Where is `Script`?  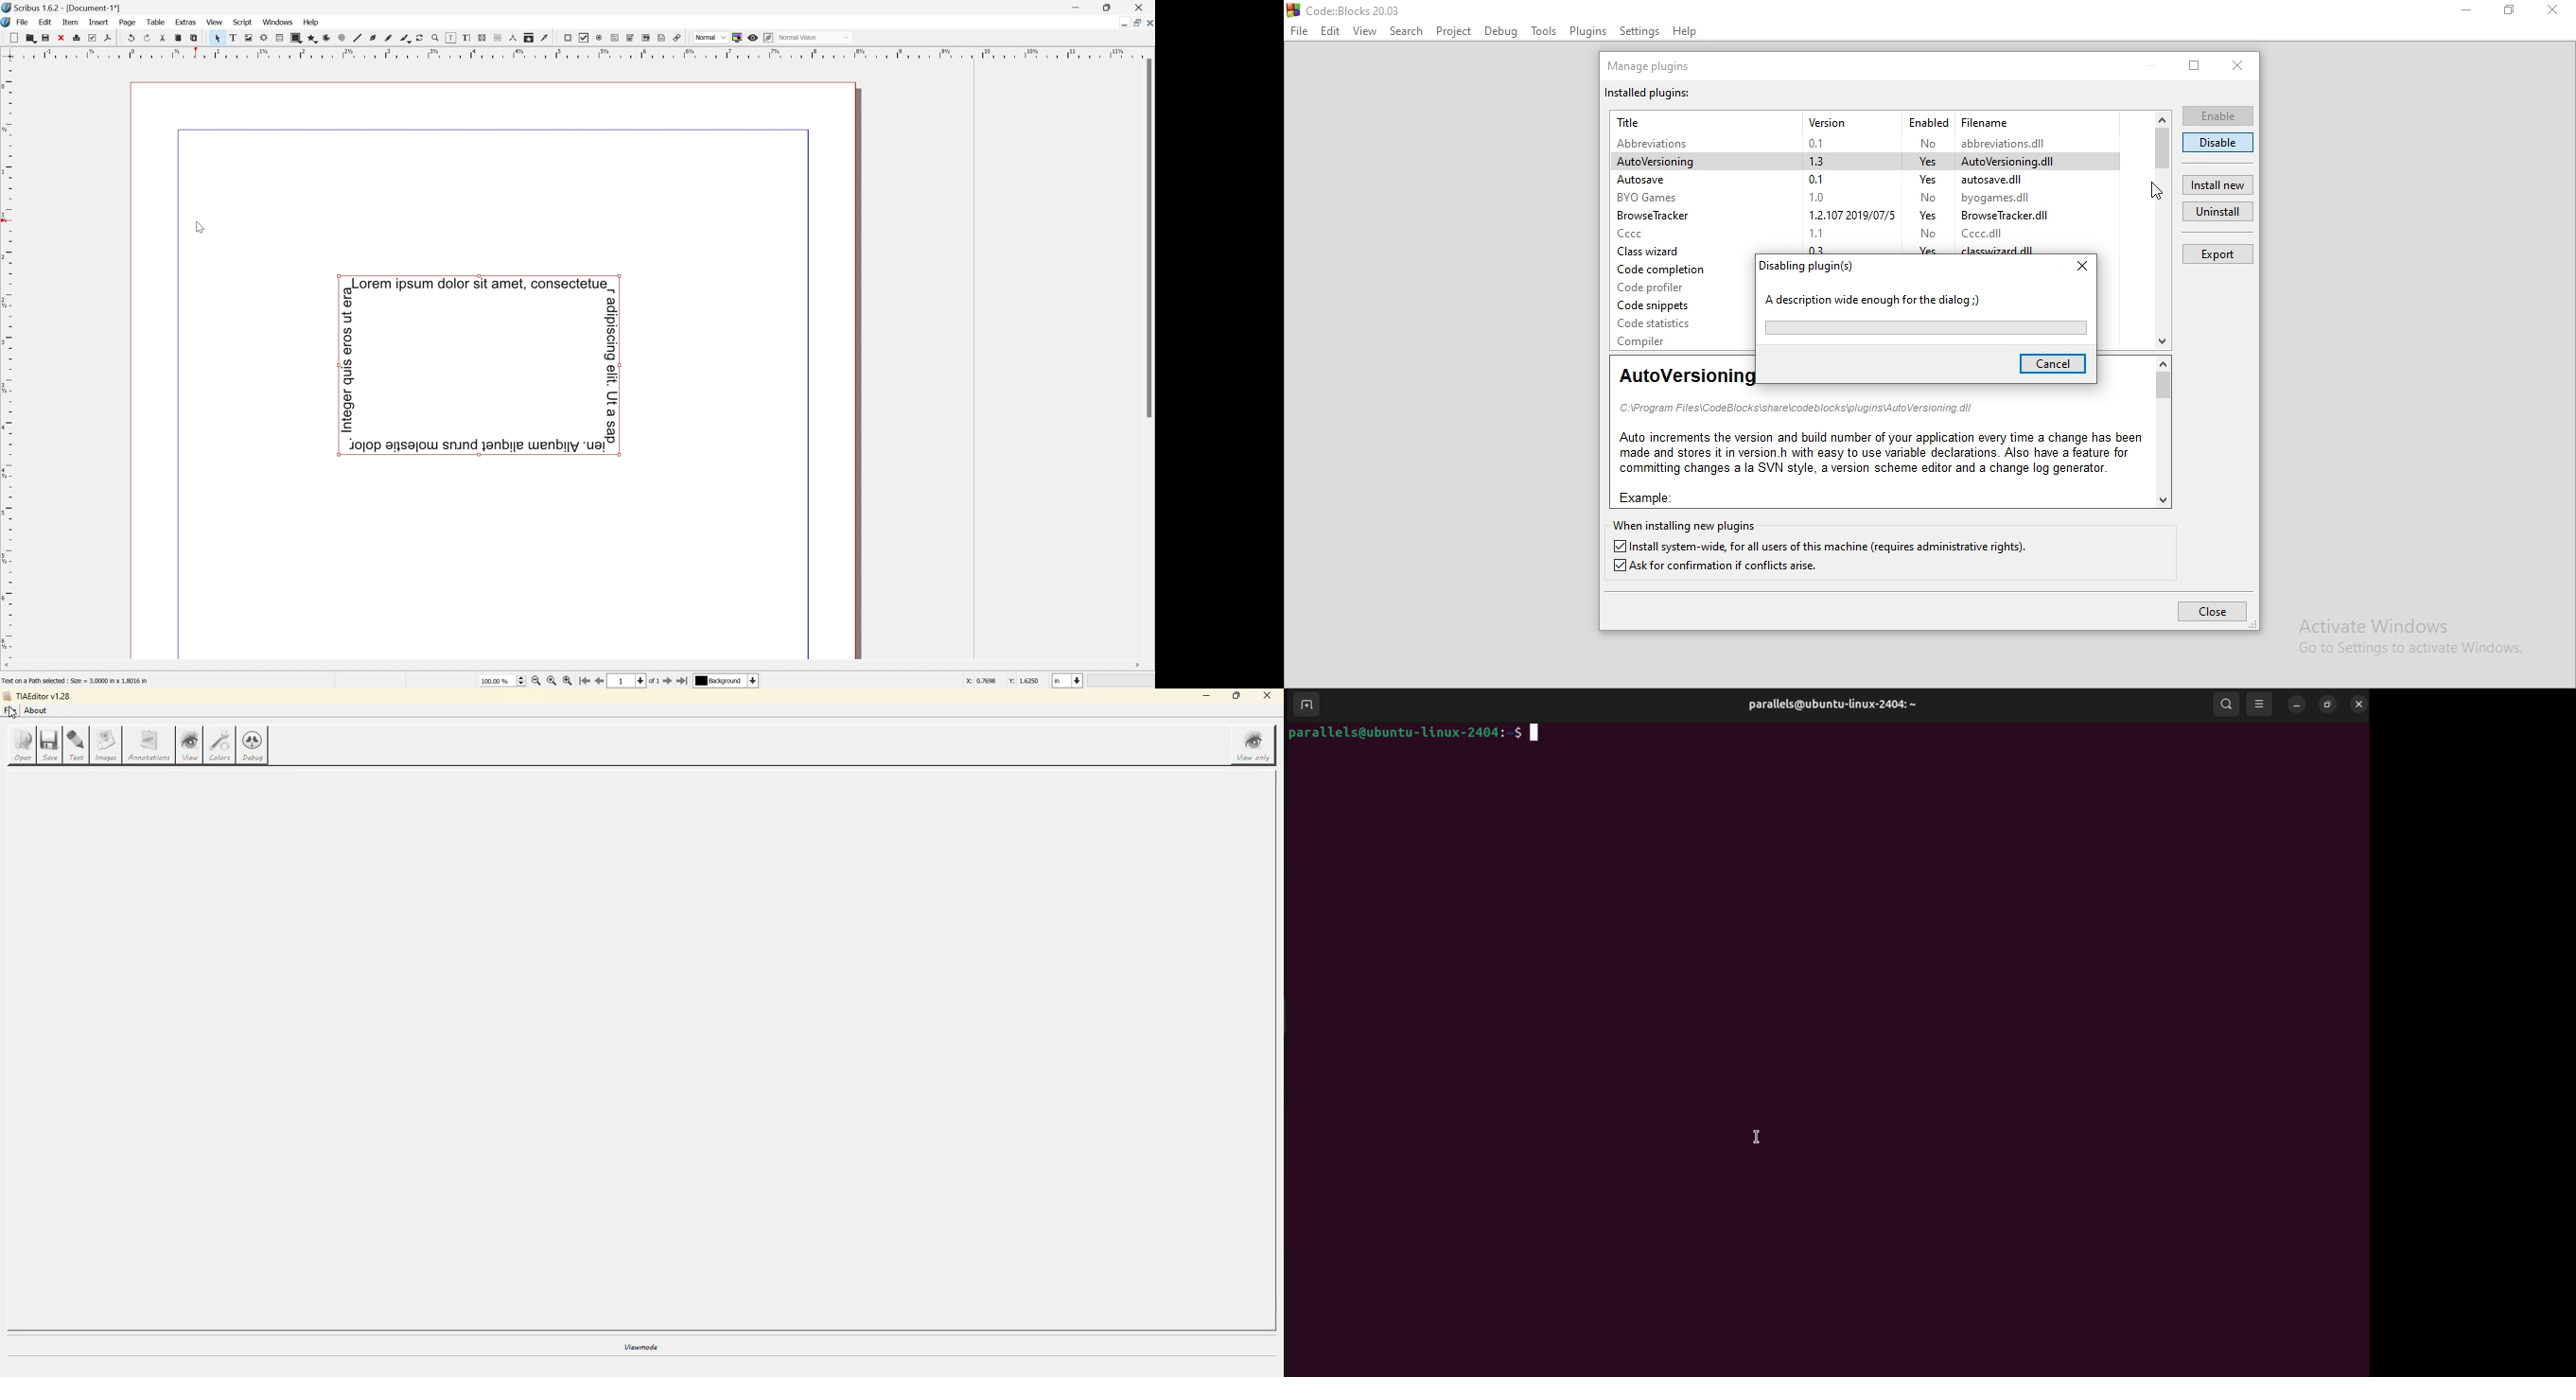 Script is located at coordinates (243, 21).